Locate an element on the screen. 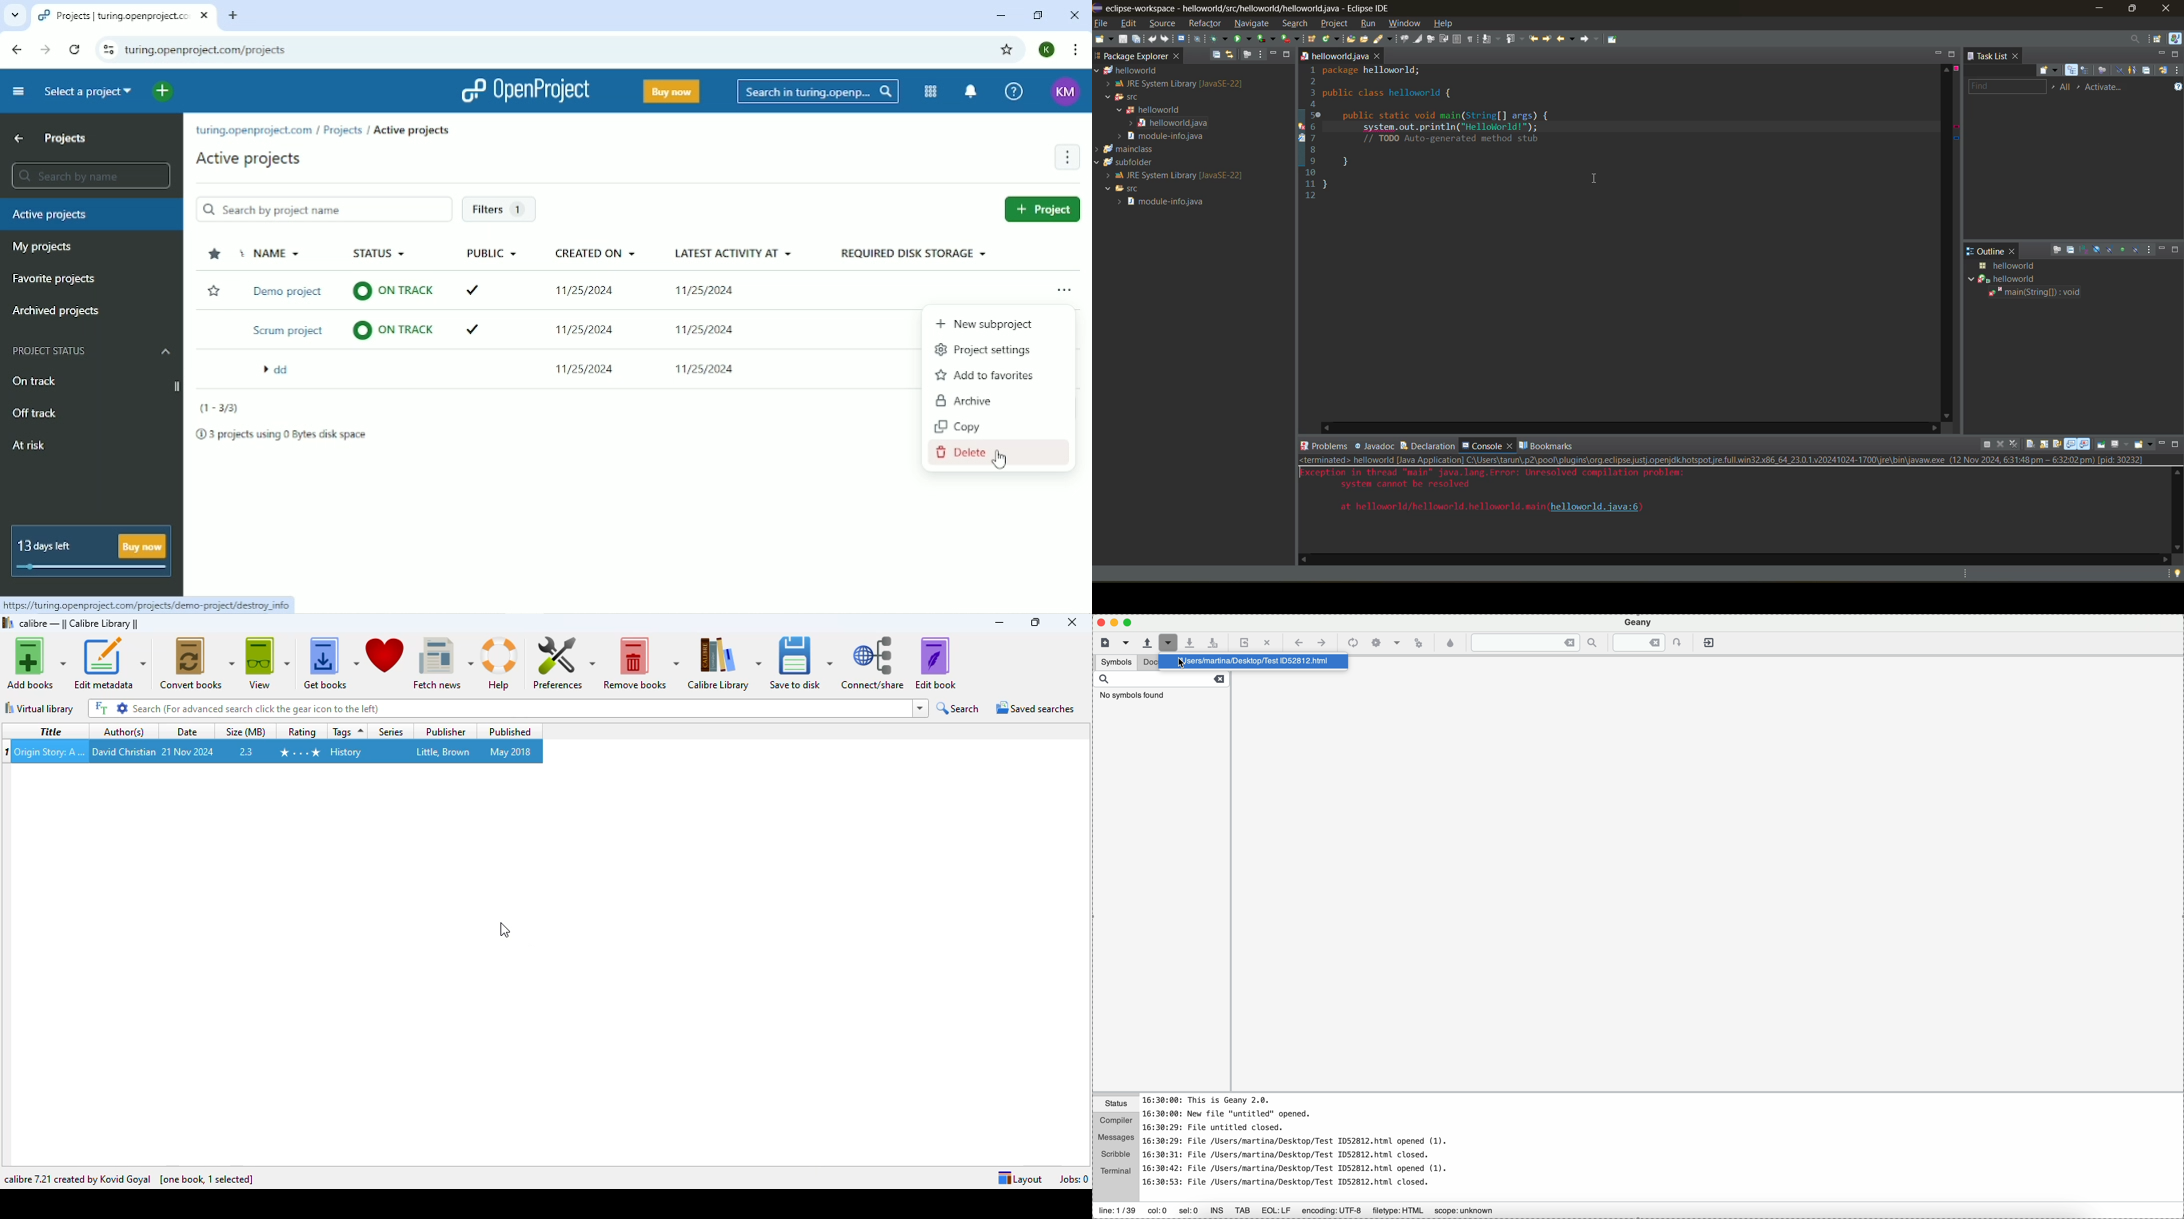 This screenshot has width=2184, height=1232. donate to support calibre is located at coordinates (385, 656).